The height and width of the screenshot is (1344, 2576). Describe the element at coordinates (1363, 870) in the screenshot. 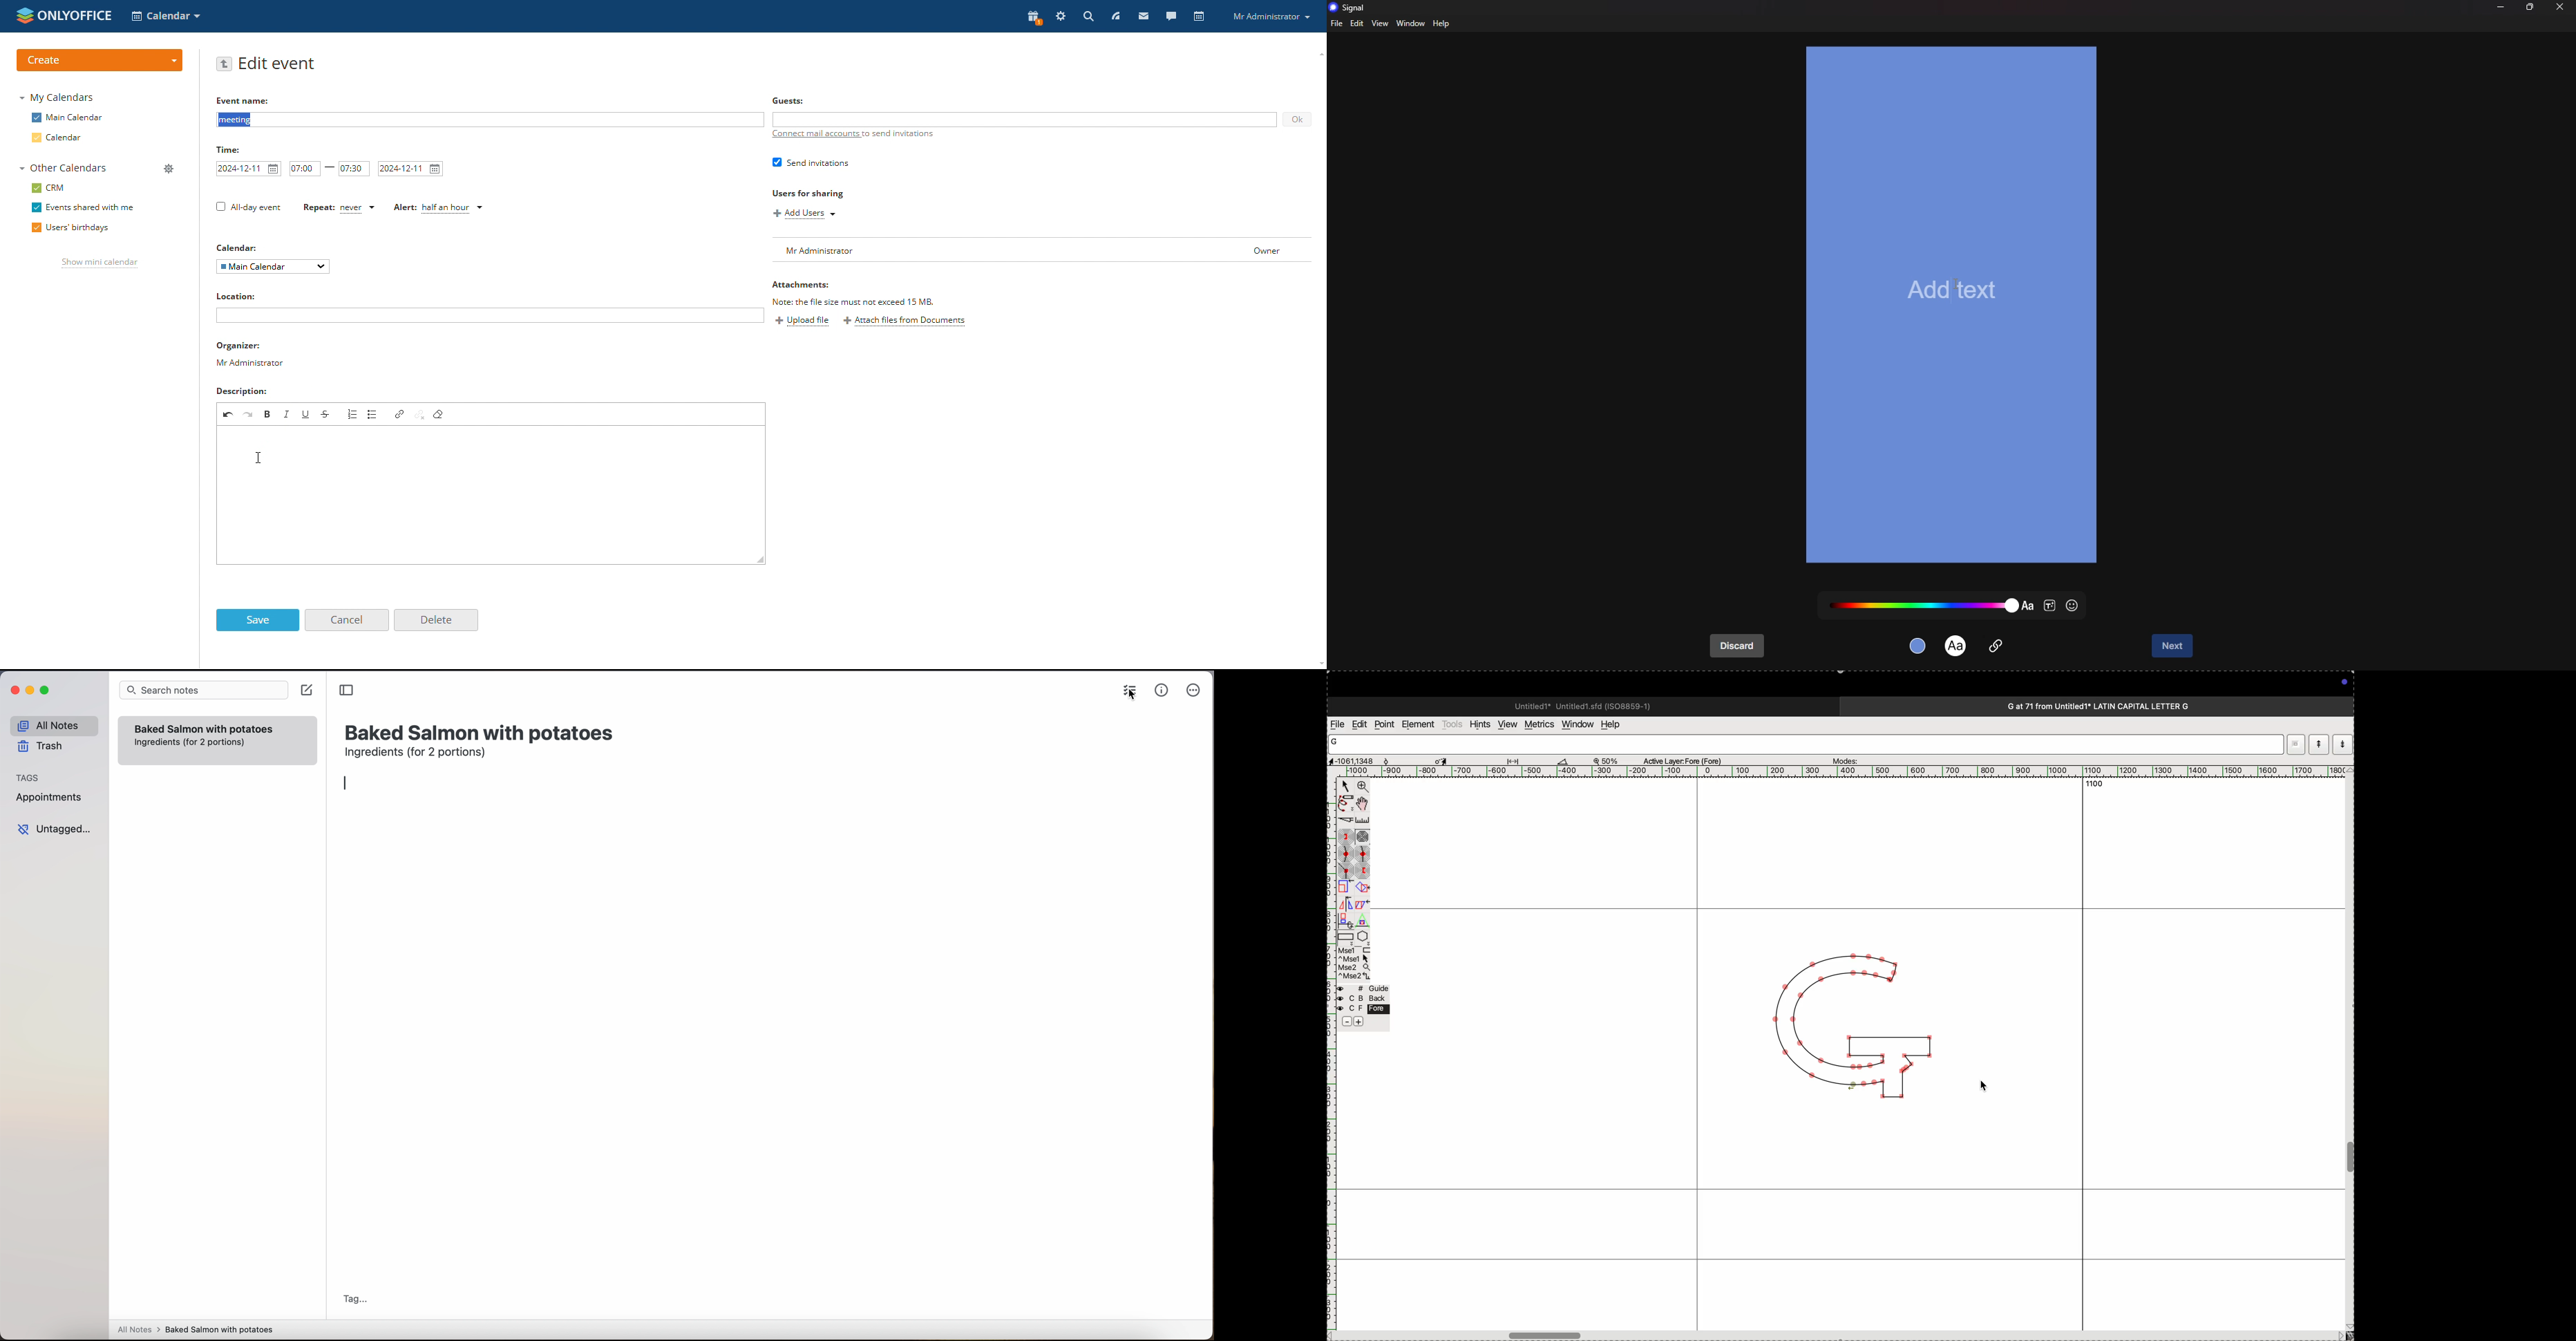

I see `previous constraint point` at that location.